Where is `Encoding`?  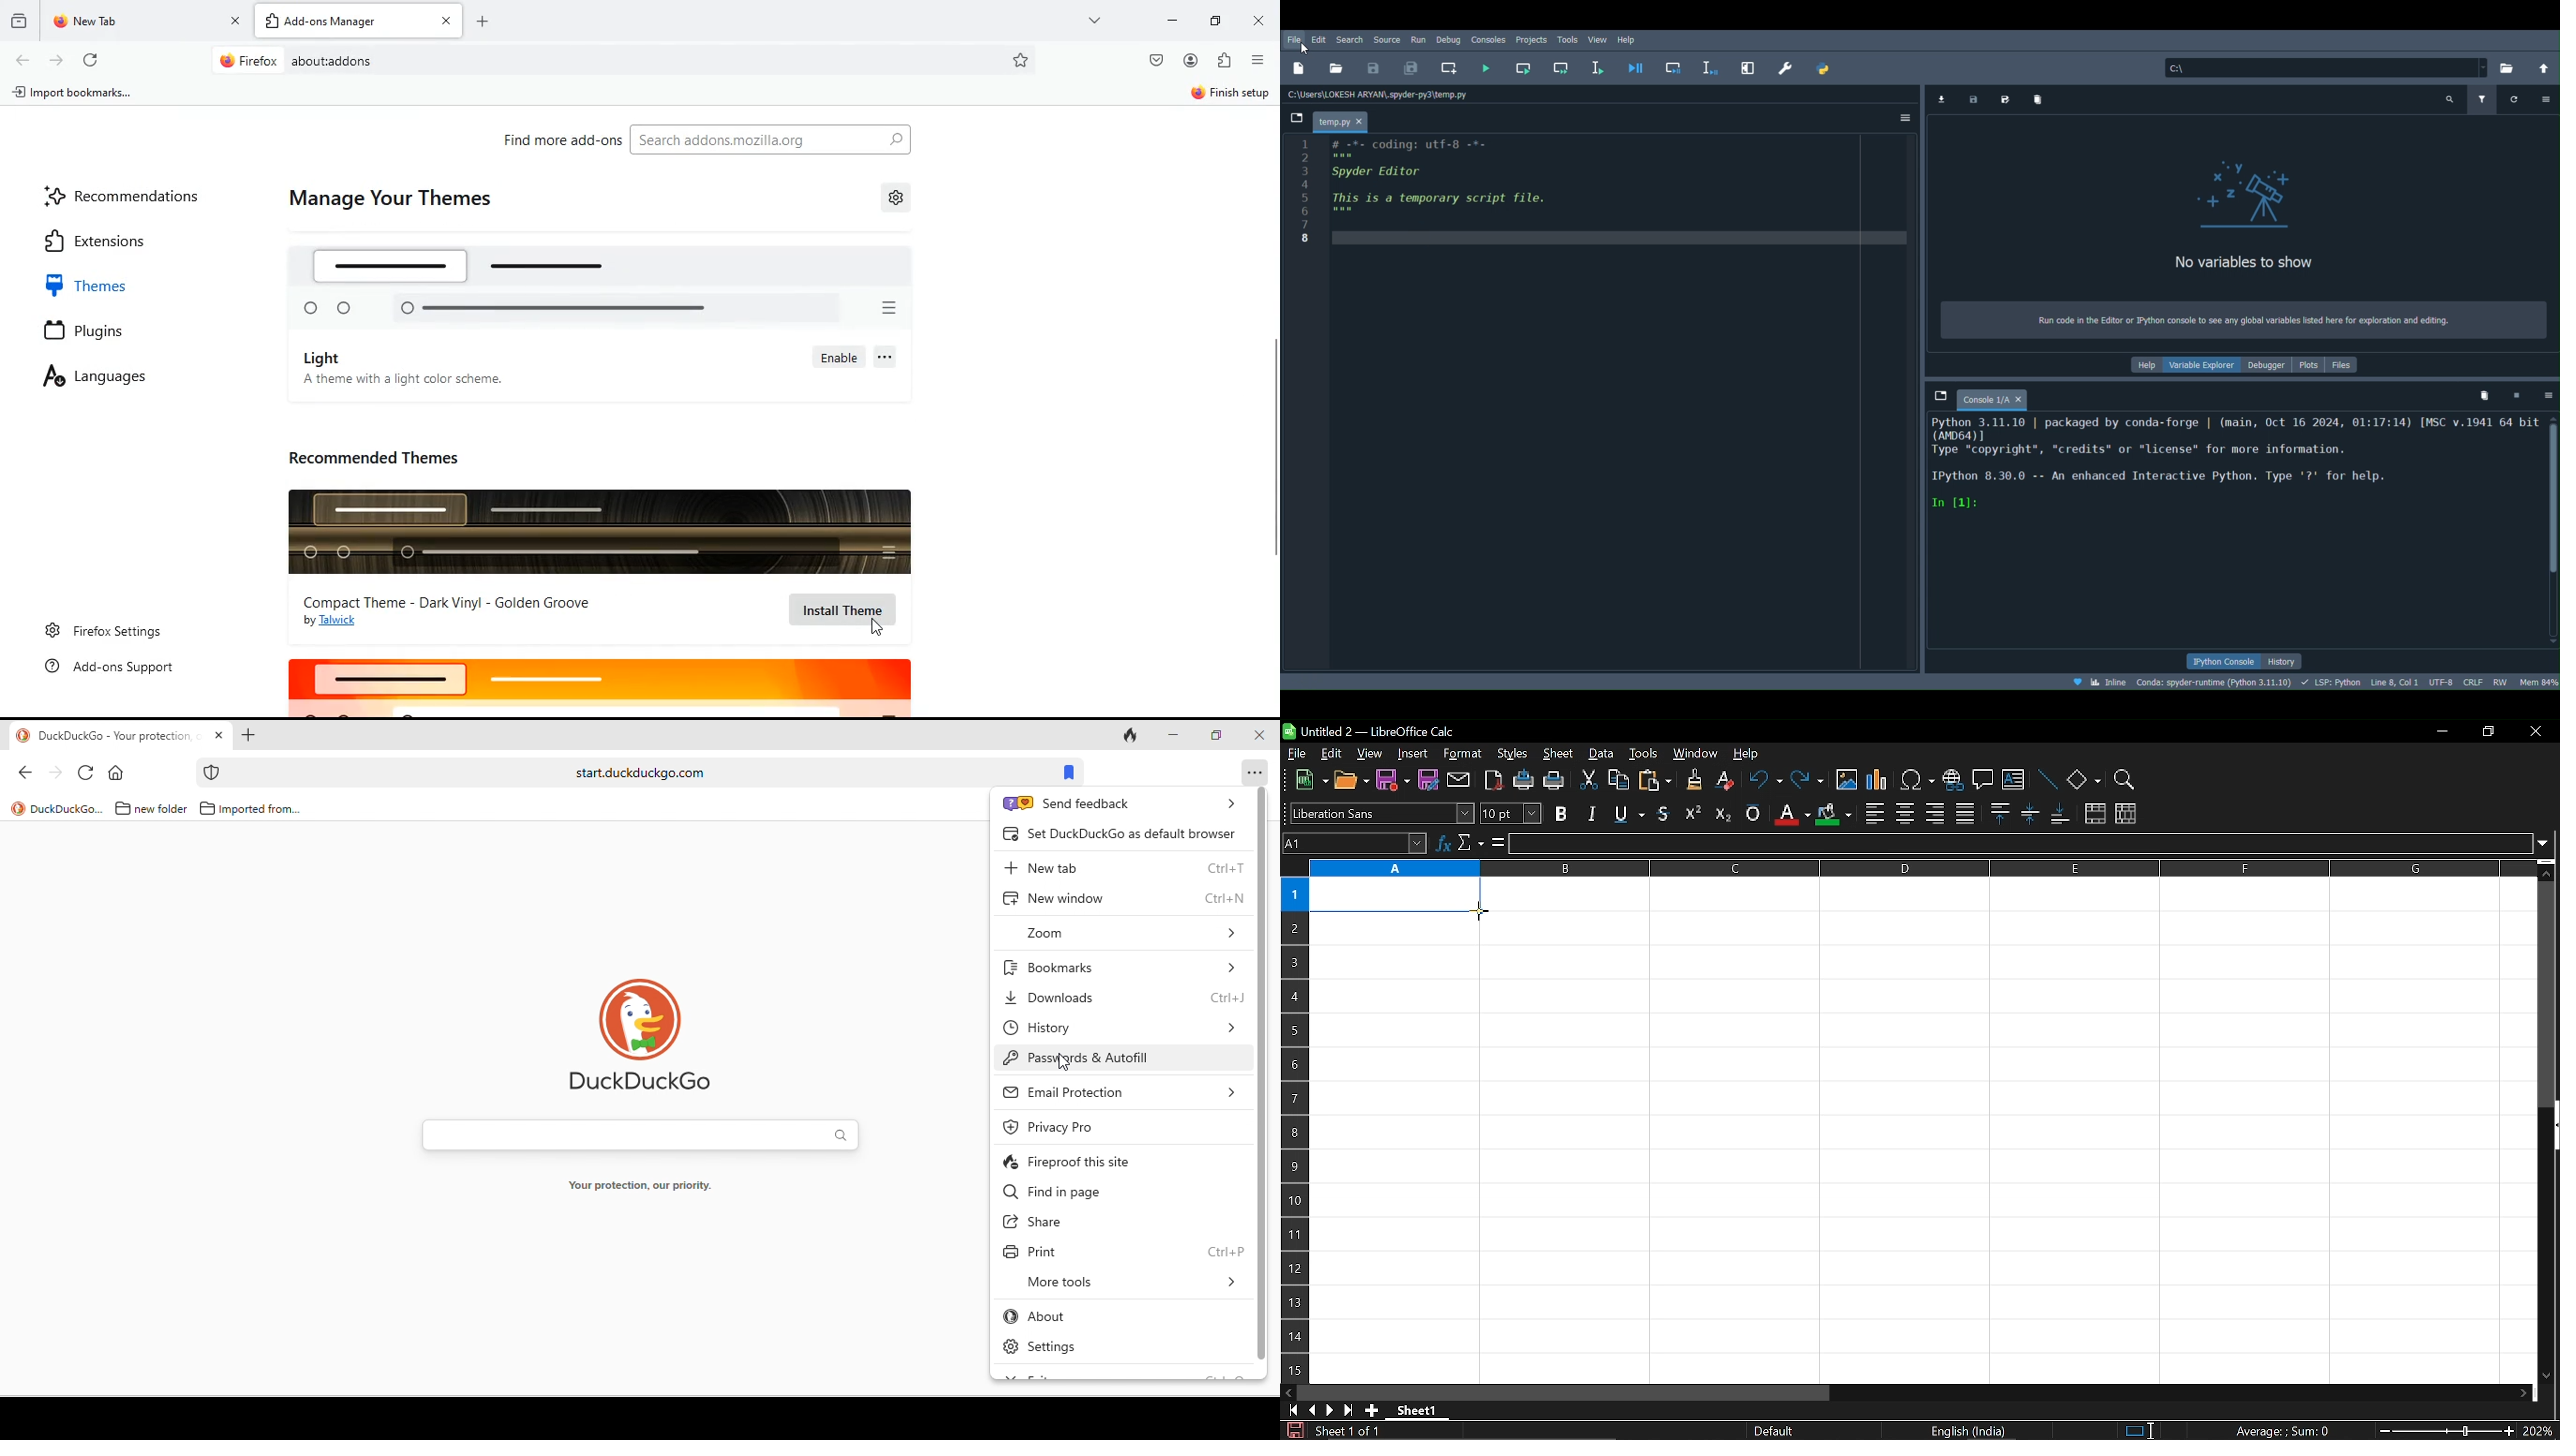 Encoding is located at coordinates (2441, 681).